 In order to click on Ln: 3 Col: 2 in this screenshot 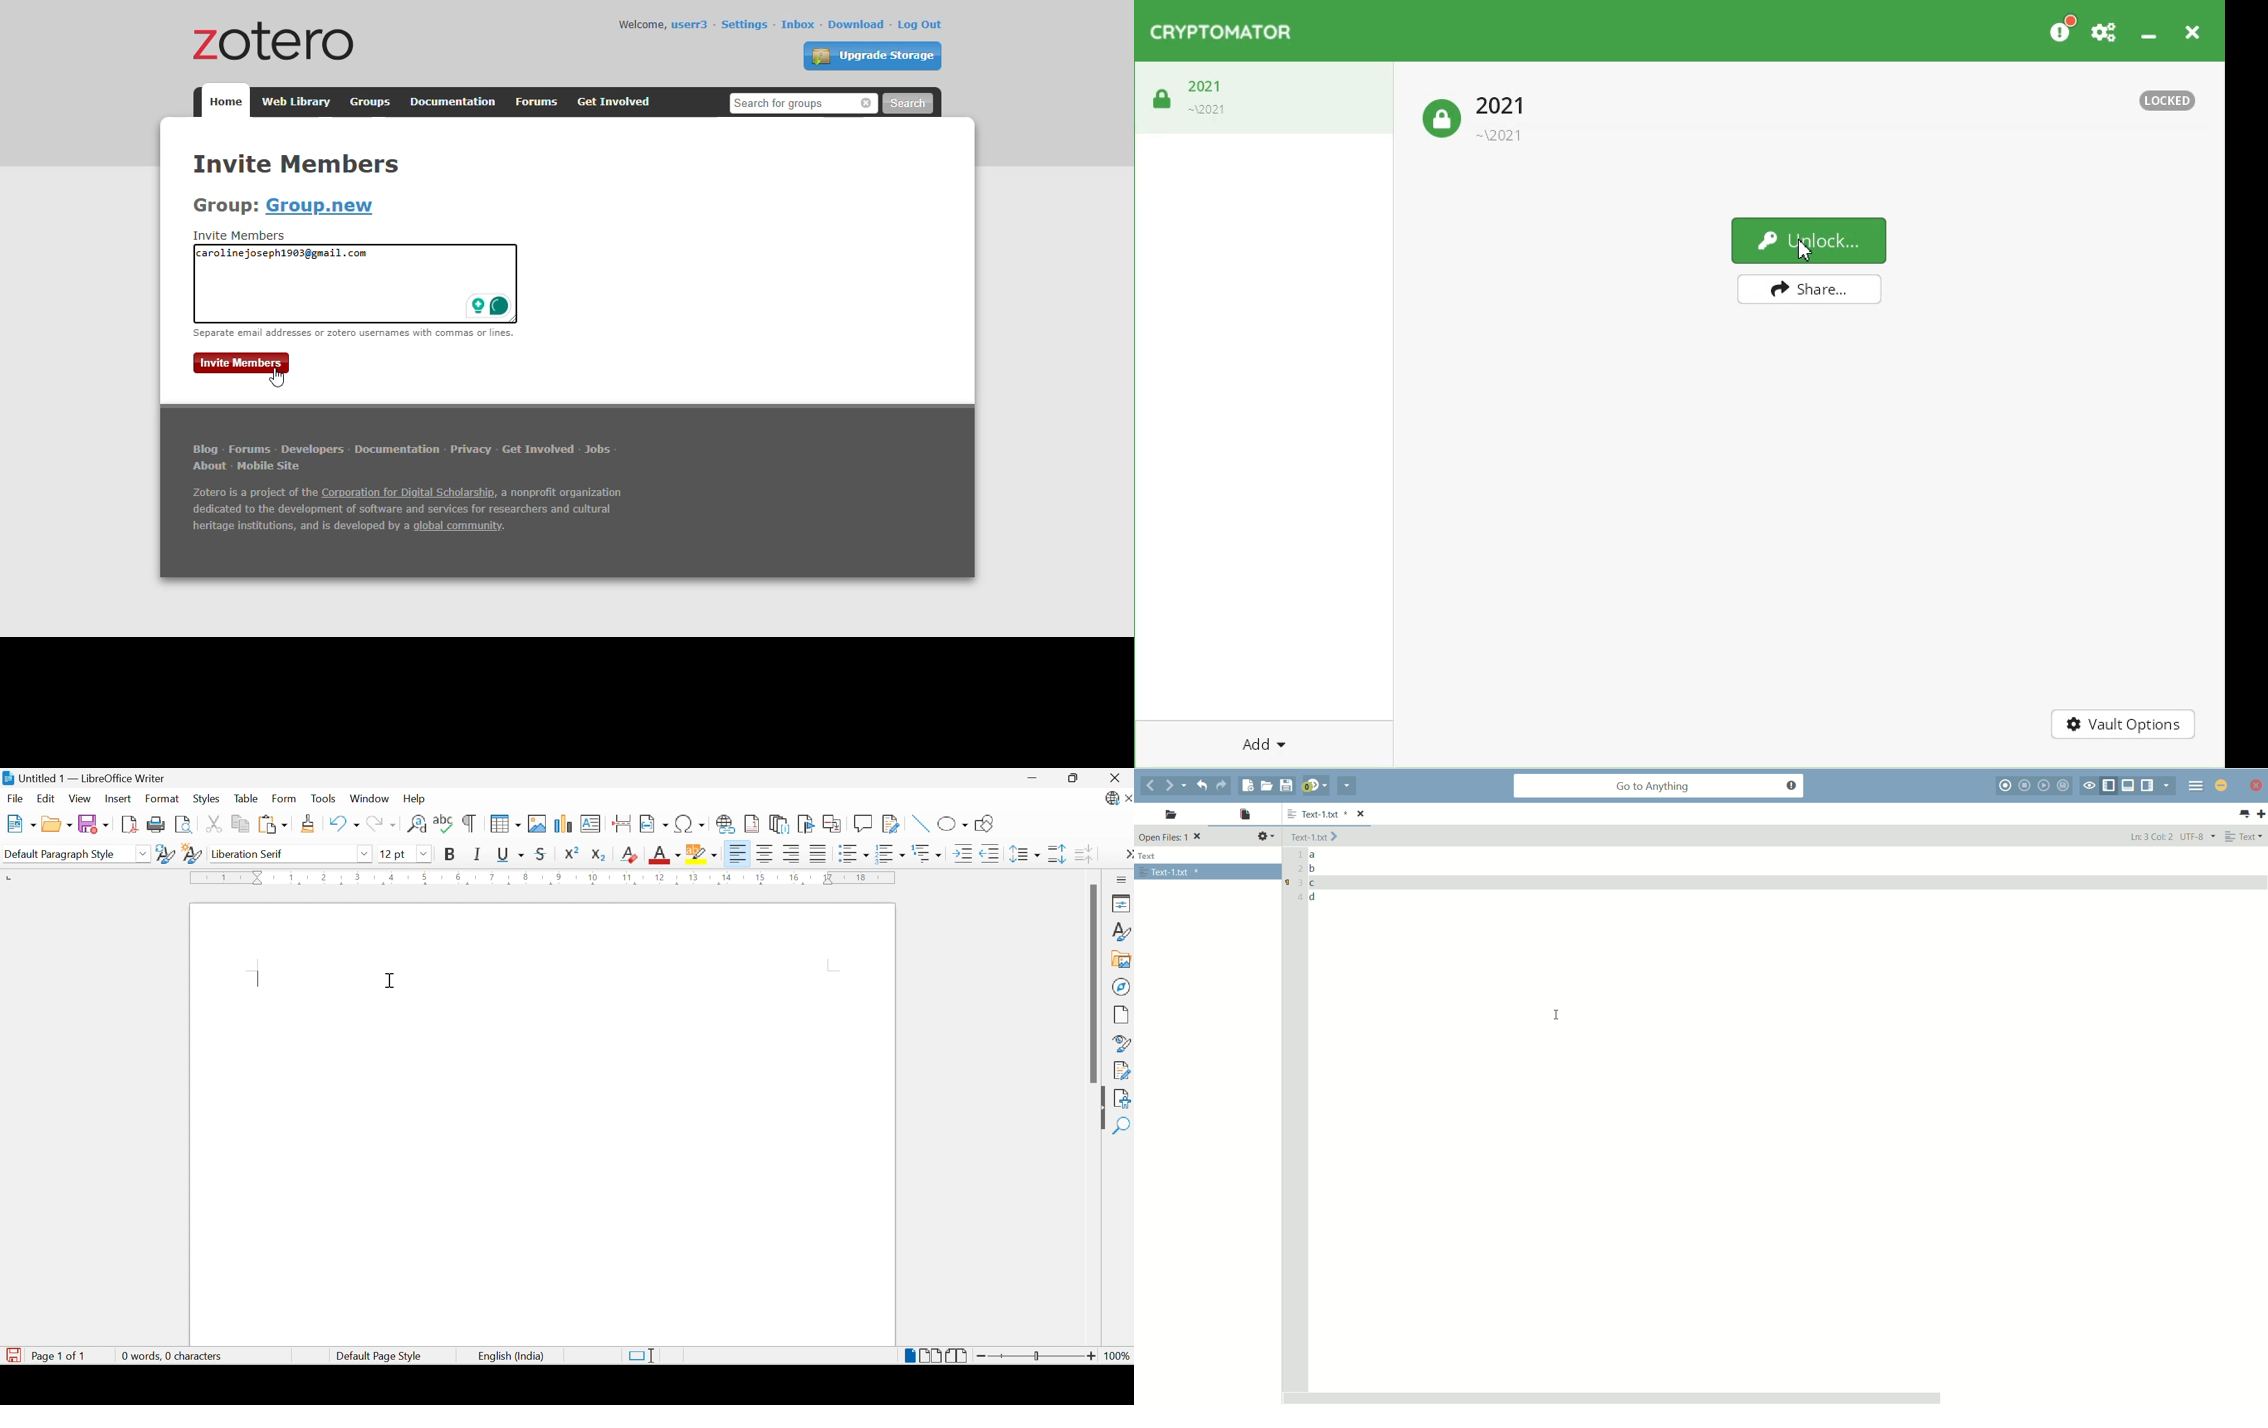, I will do `click(2150, 838)`.